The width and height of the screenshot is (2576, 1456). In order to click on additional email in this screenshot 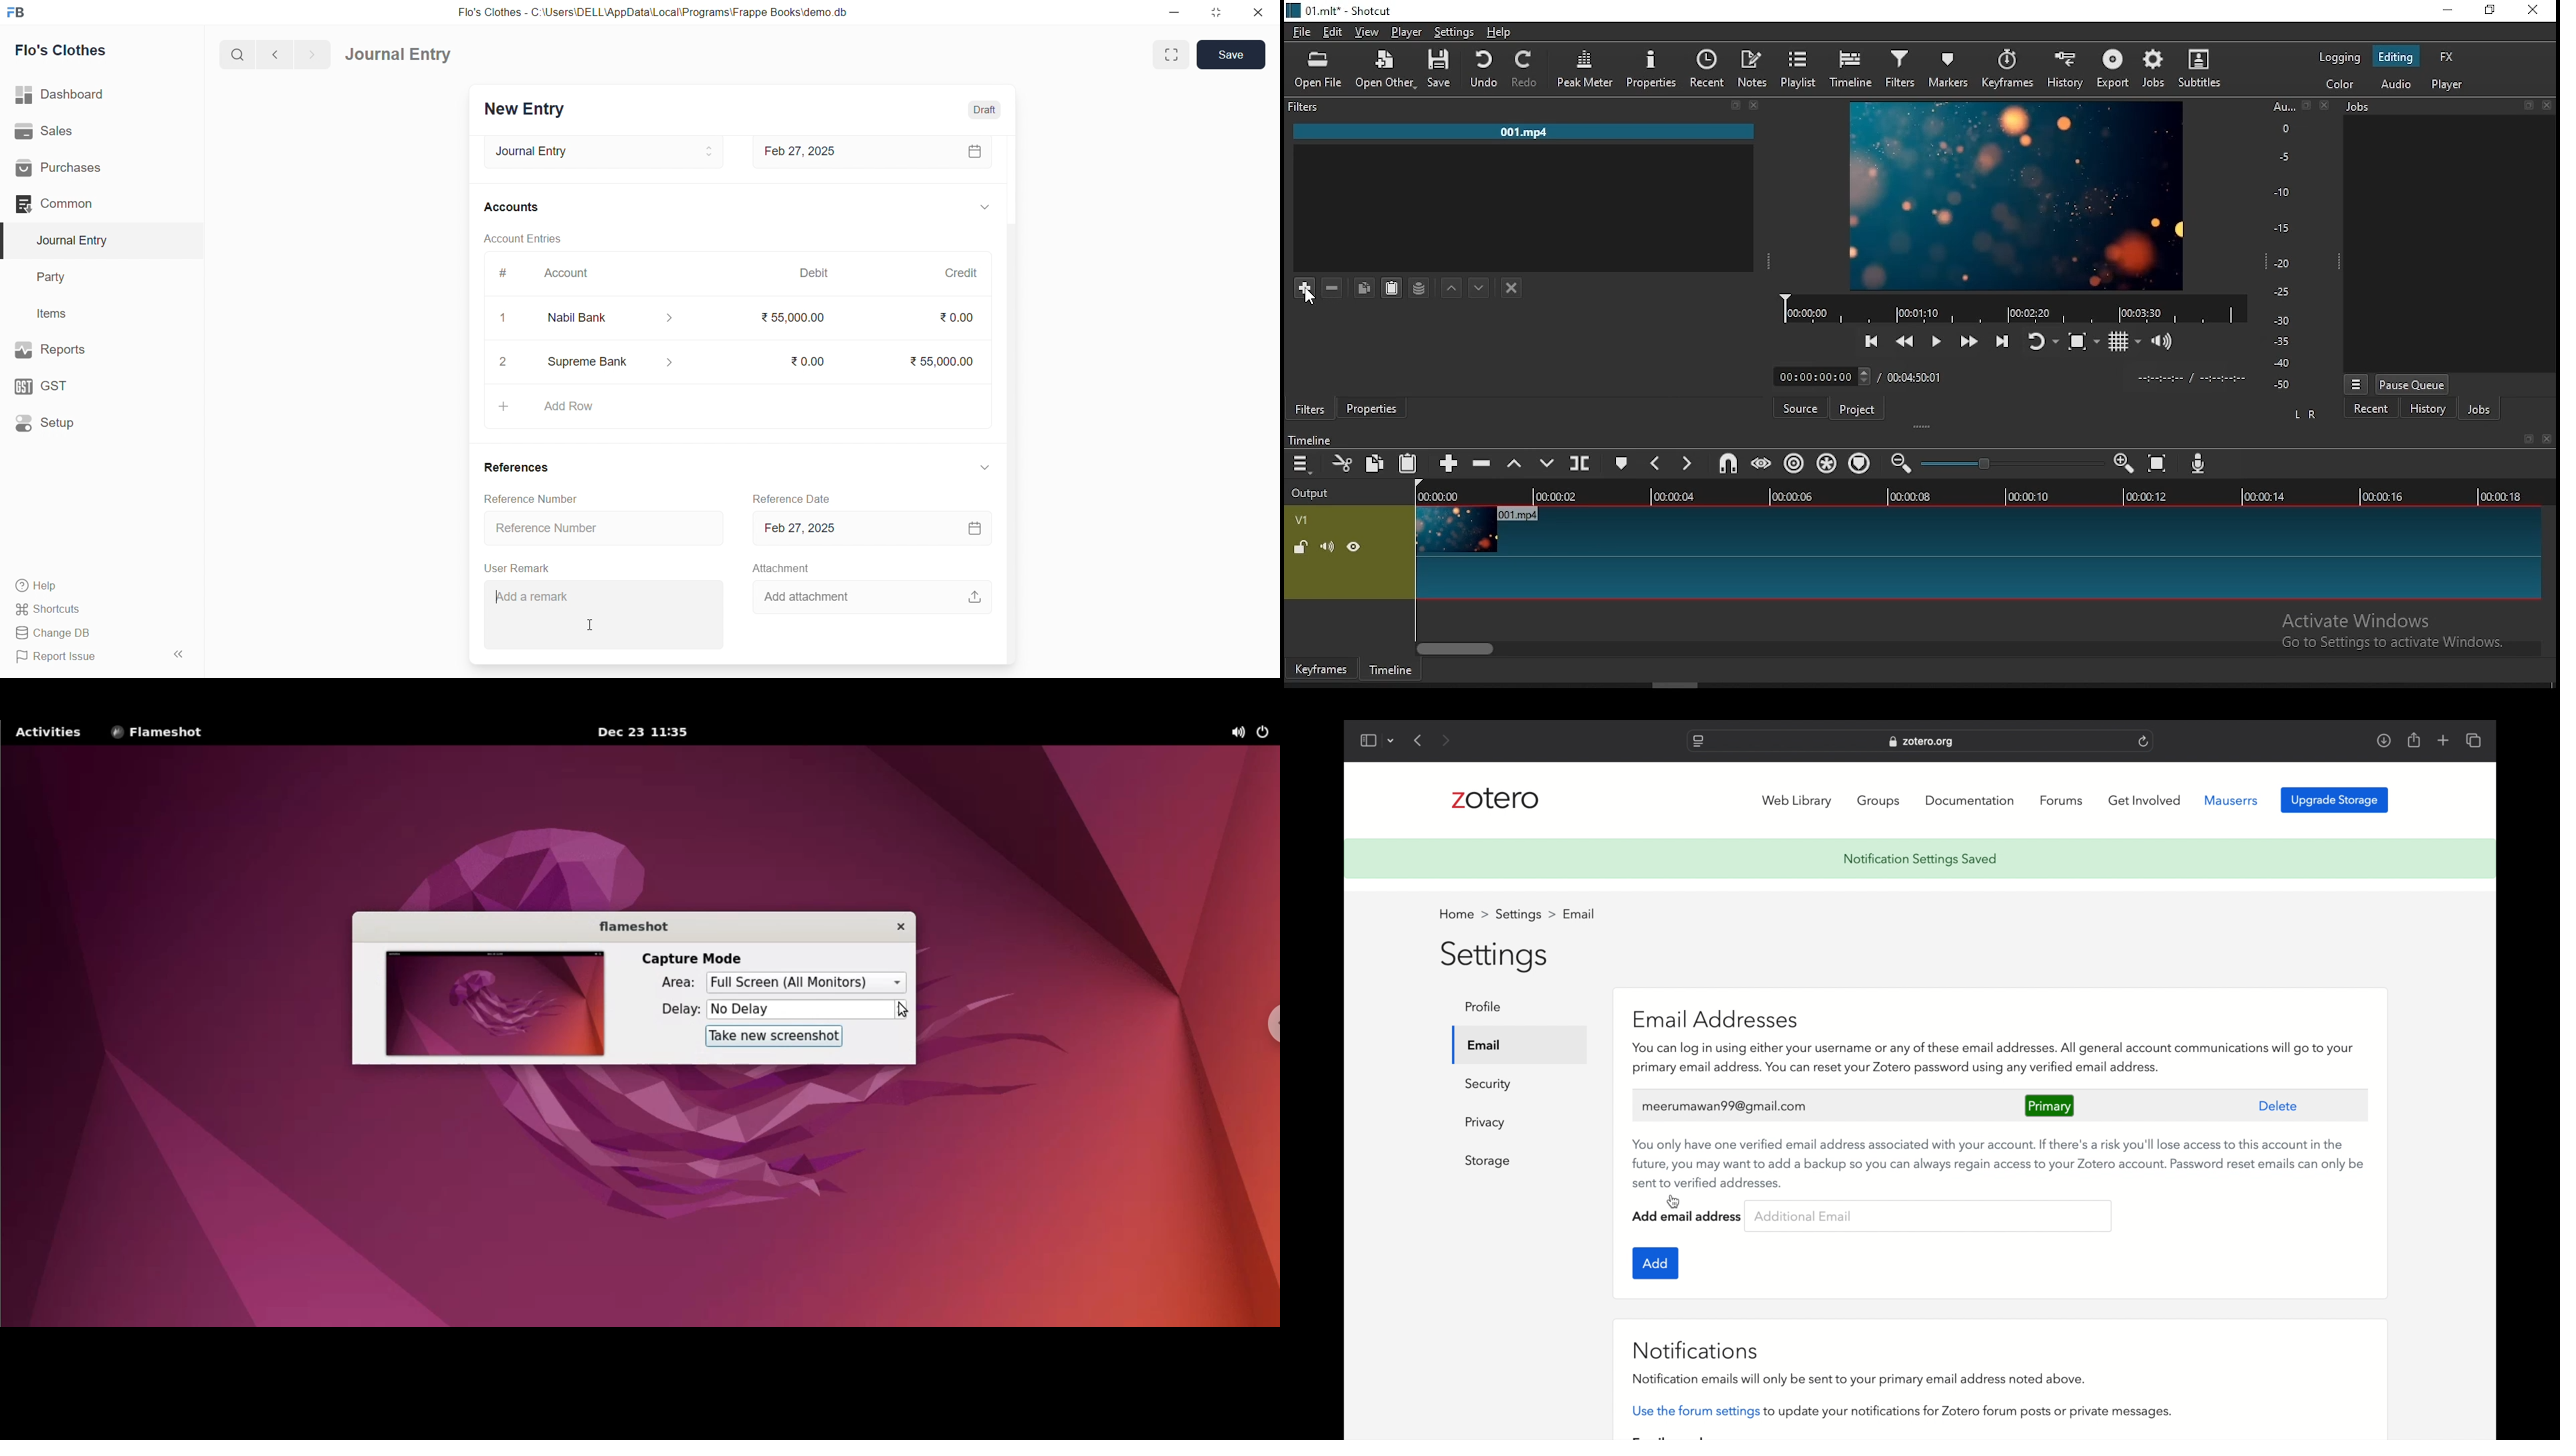, I will do `click(1803, 1217)`.